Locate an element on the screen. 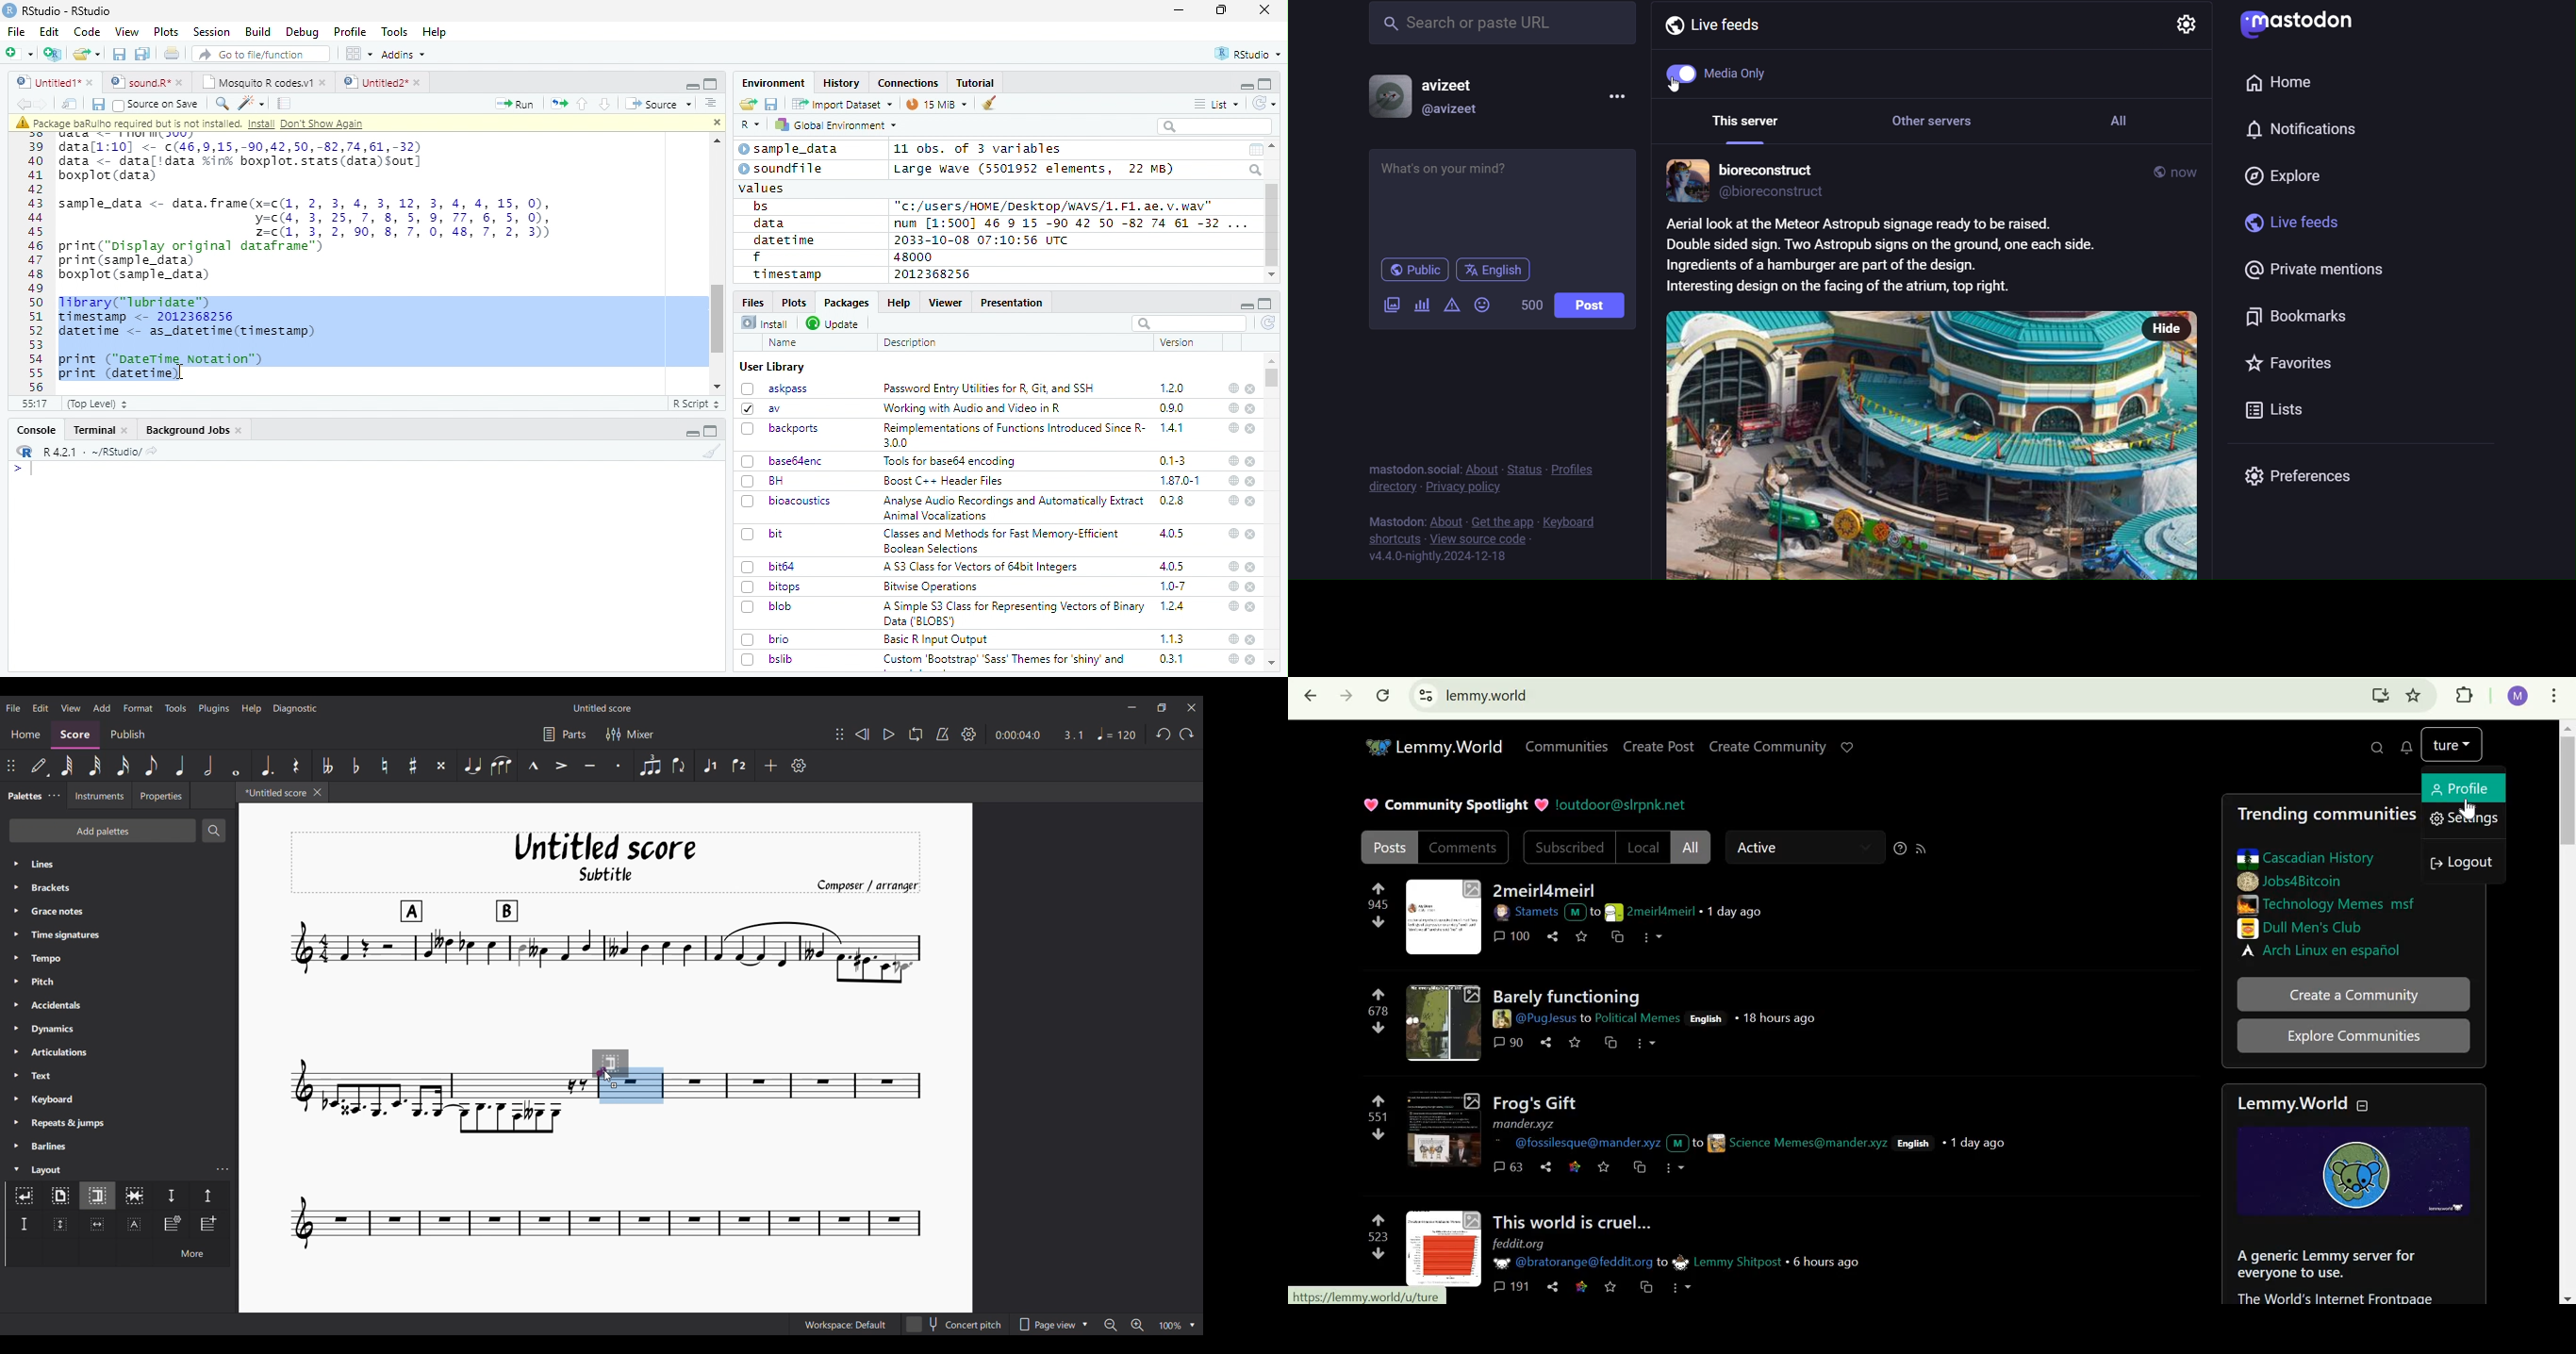 Image resolution: width=2576 pixels, height=1372 pixels. Insert text frame is located at coordinates (135, 1224).